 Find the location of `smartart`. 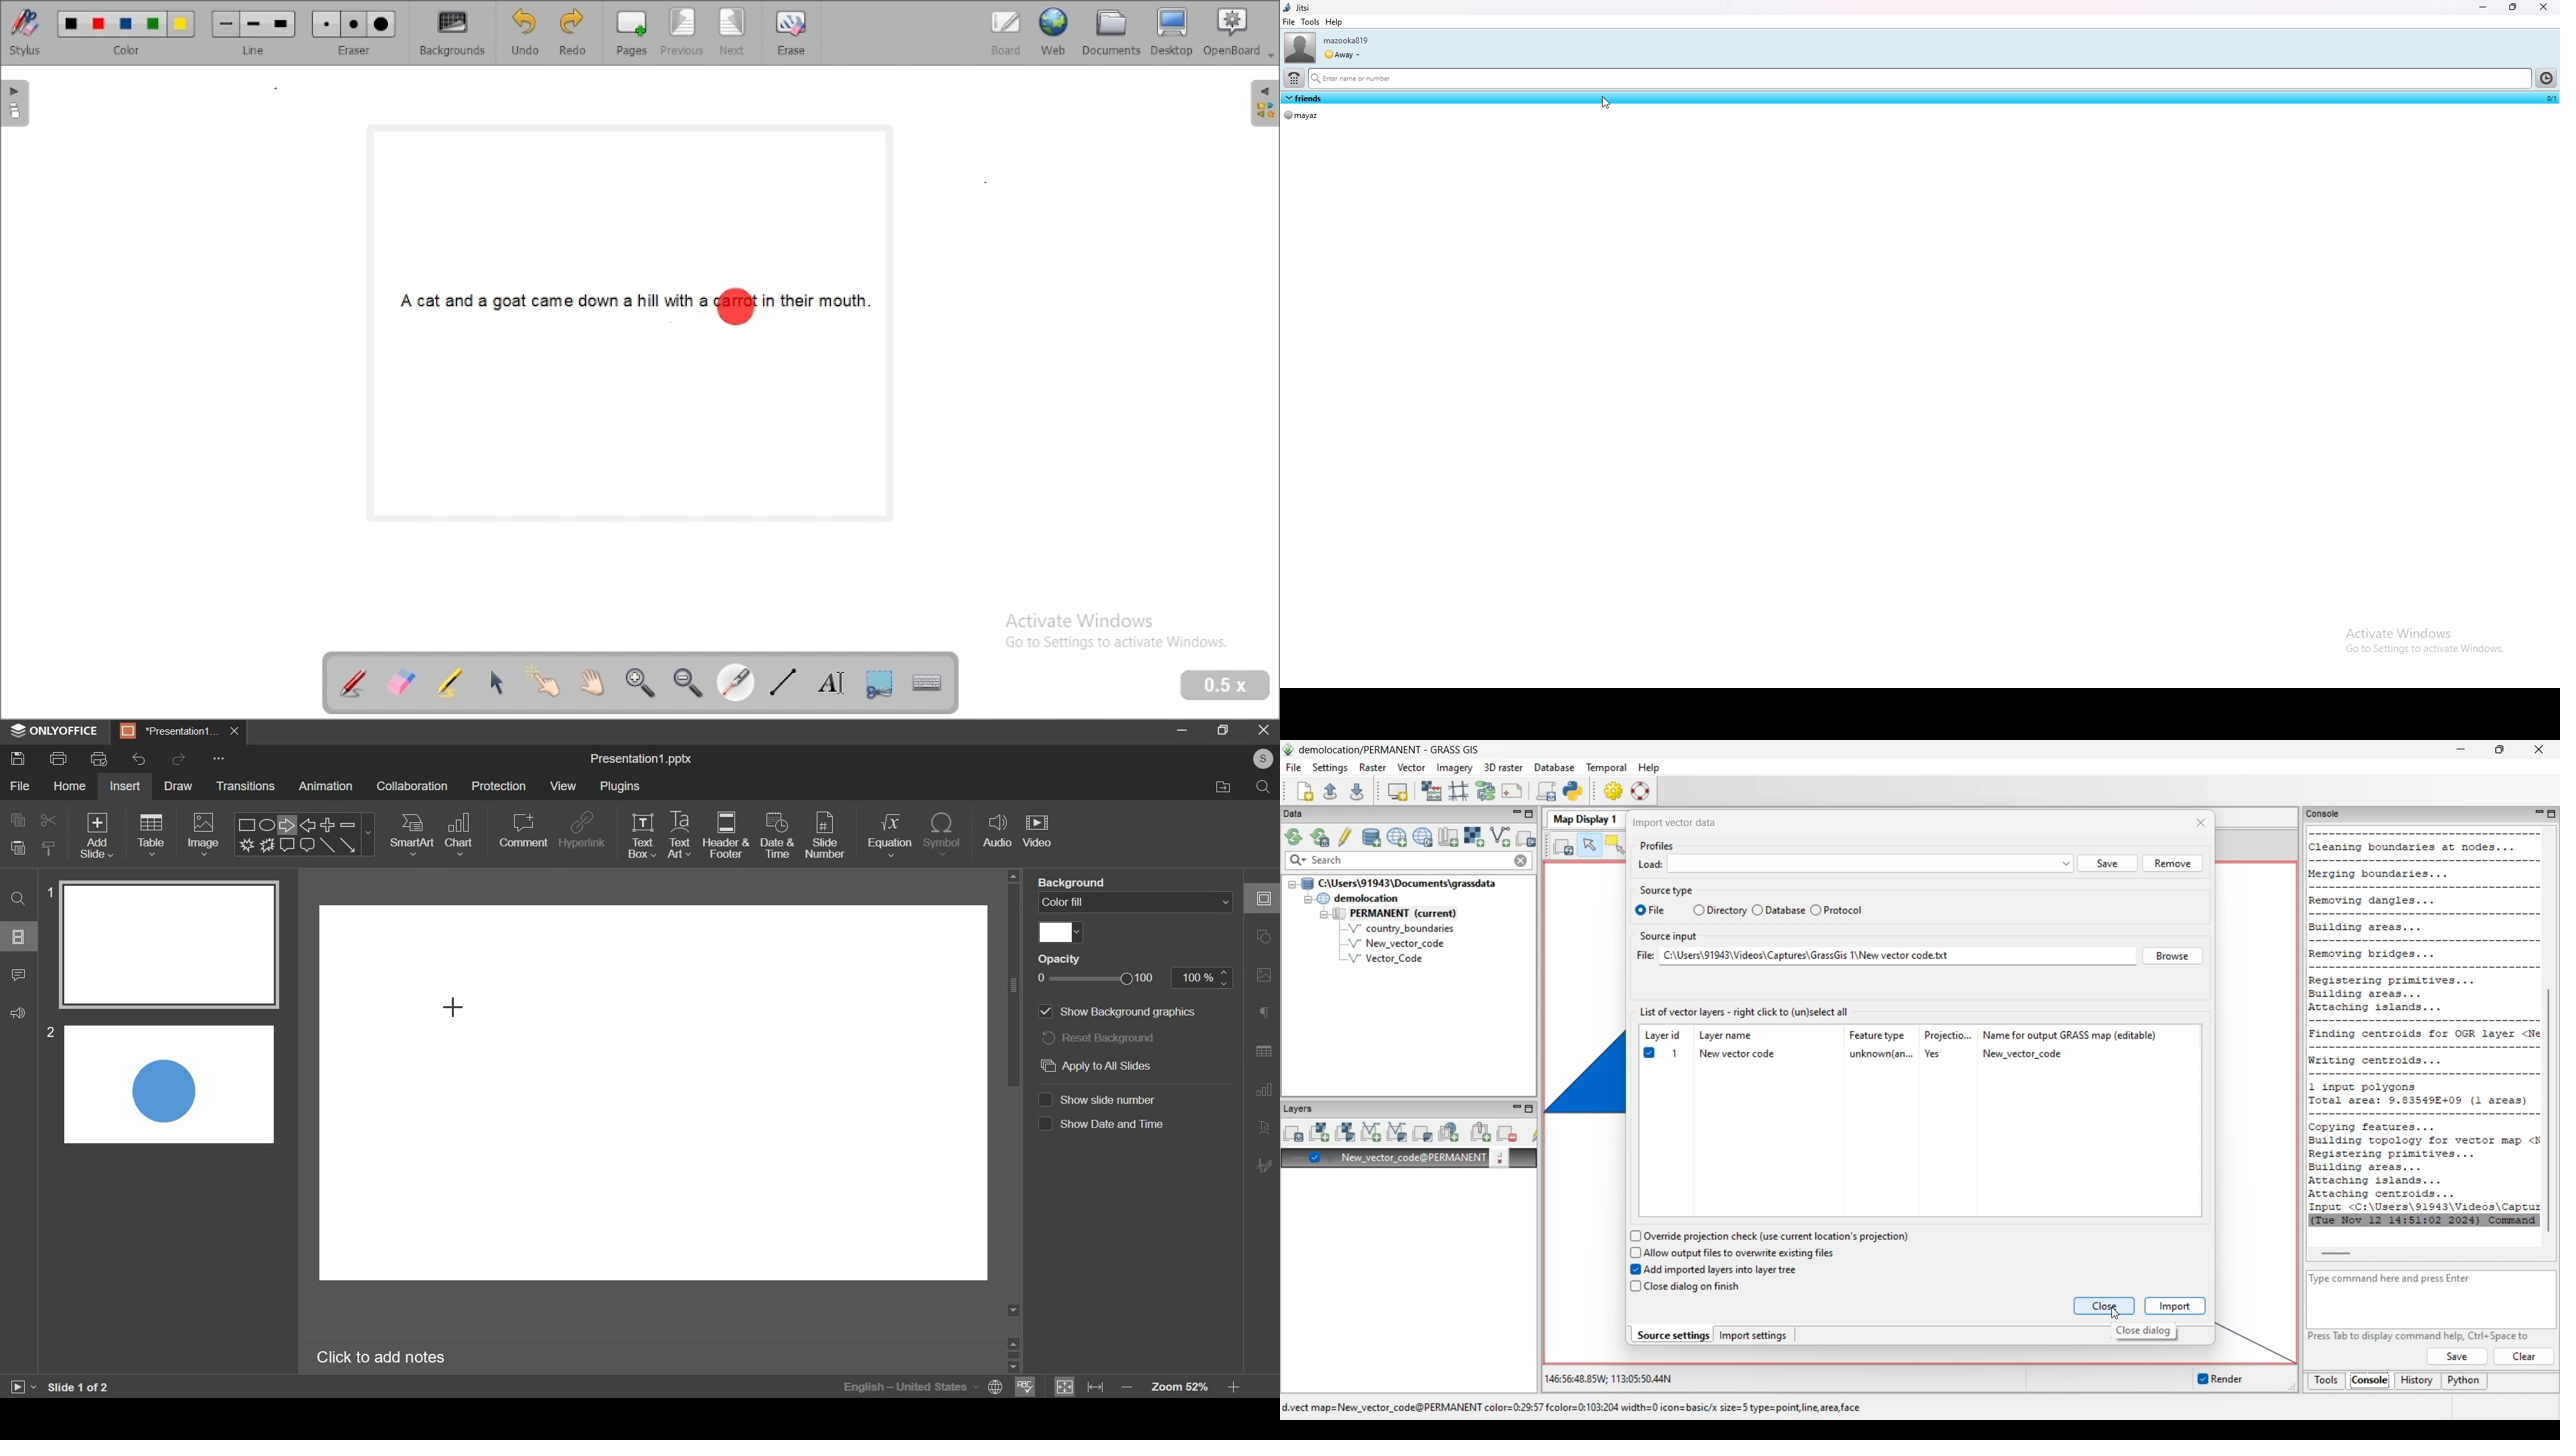

smartart is located at coordinates (413, 835).